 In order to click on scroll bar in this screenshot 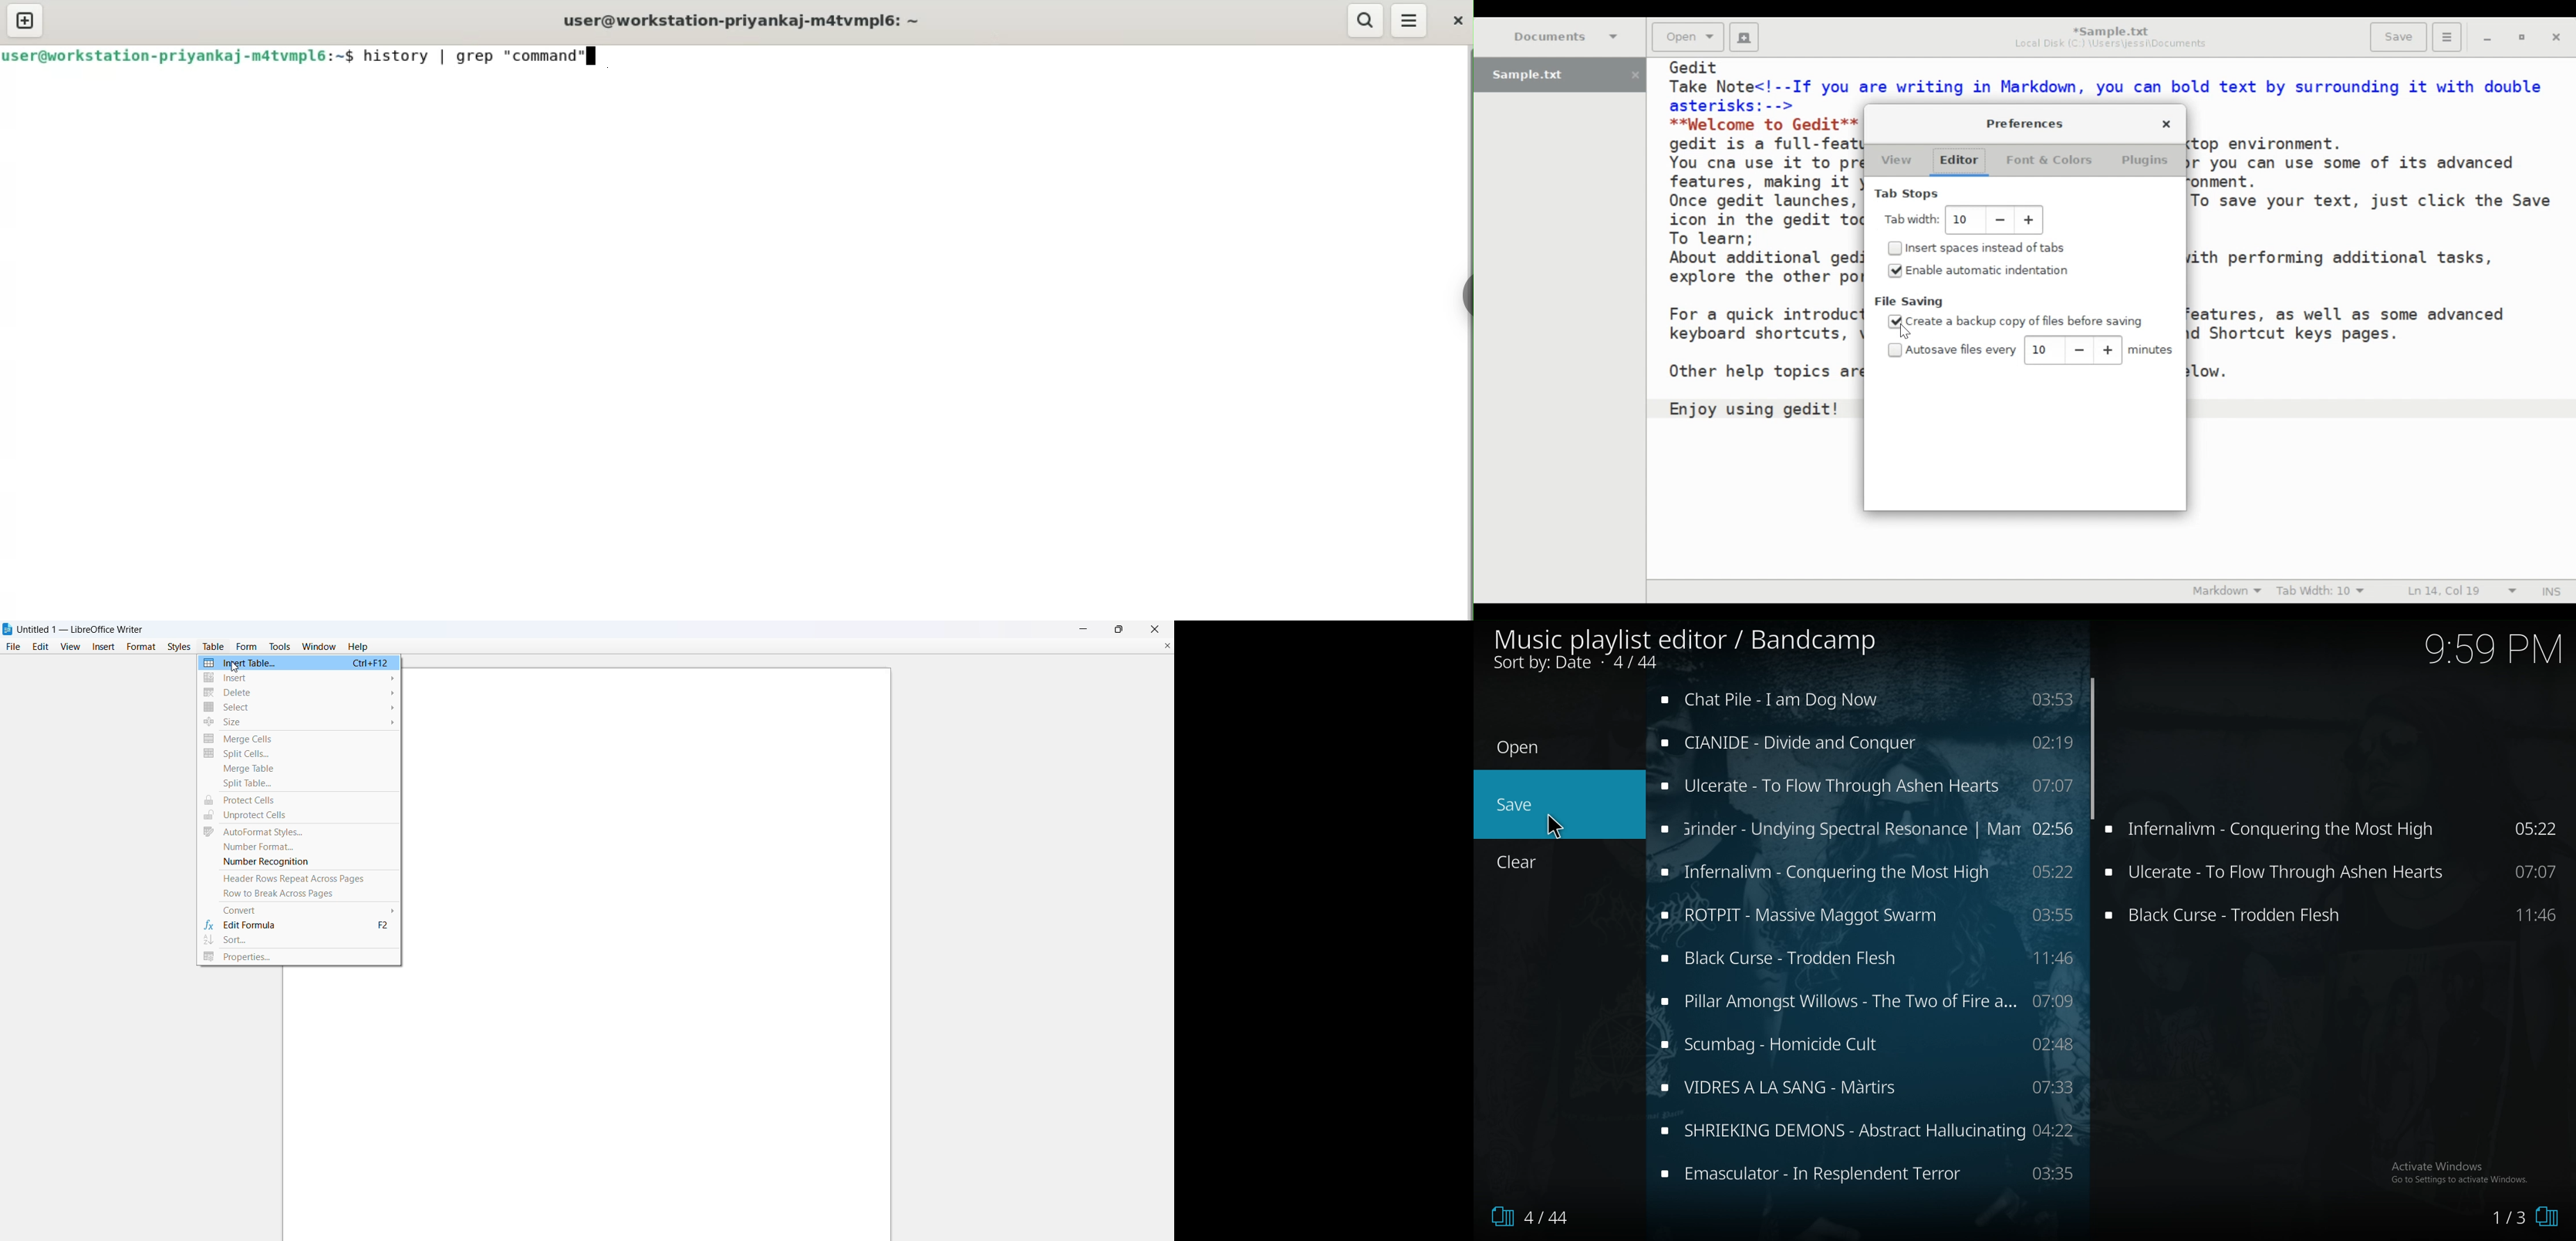, I will do `click(2097, 753)`.